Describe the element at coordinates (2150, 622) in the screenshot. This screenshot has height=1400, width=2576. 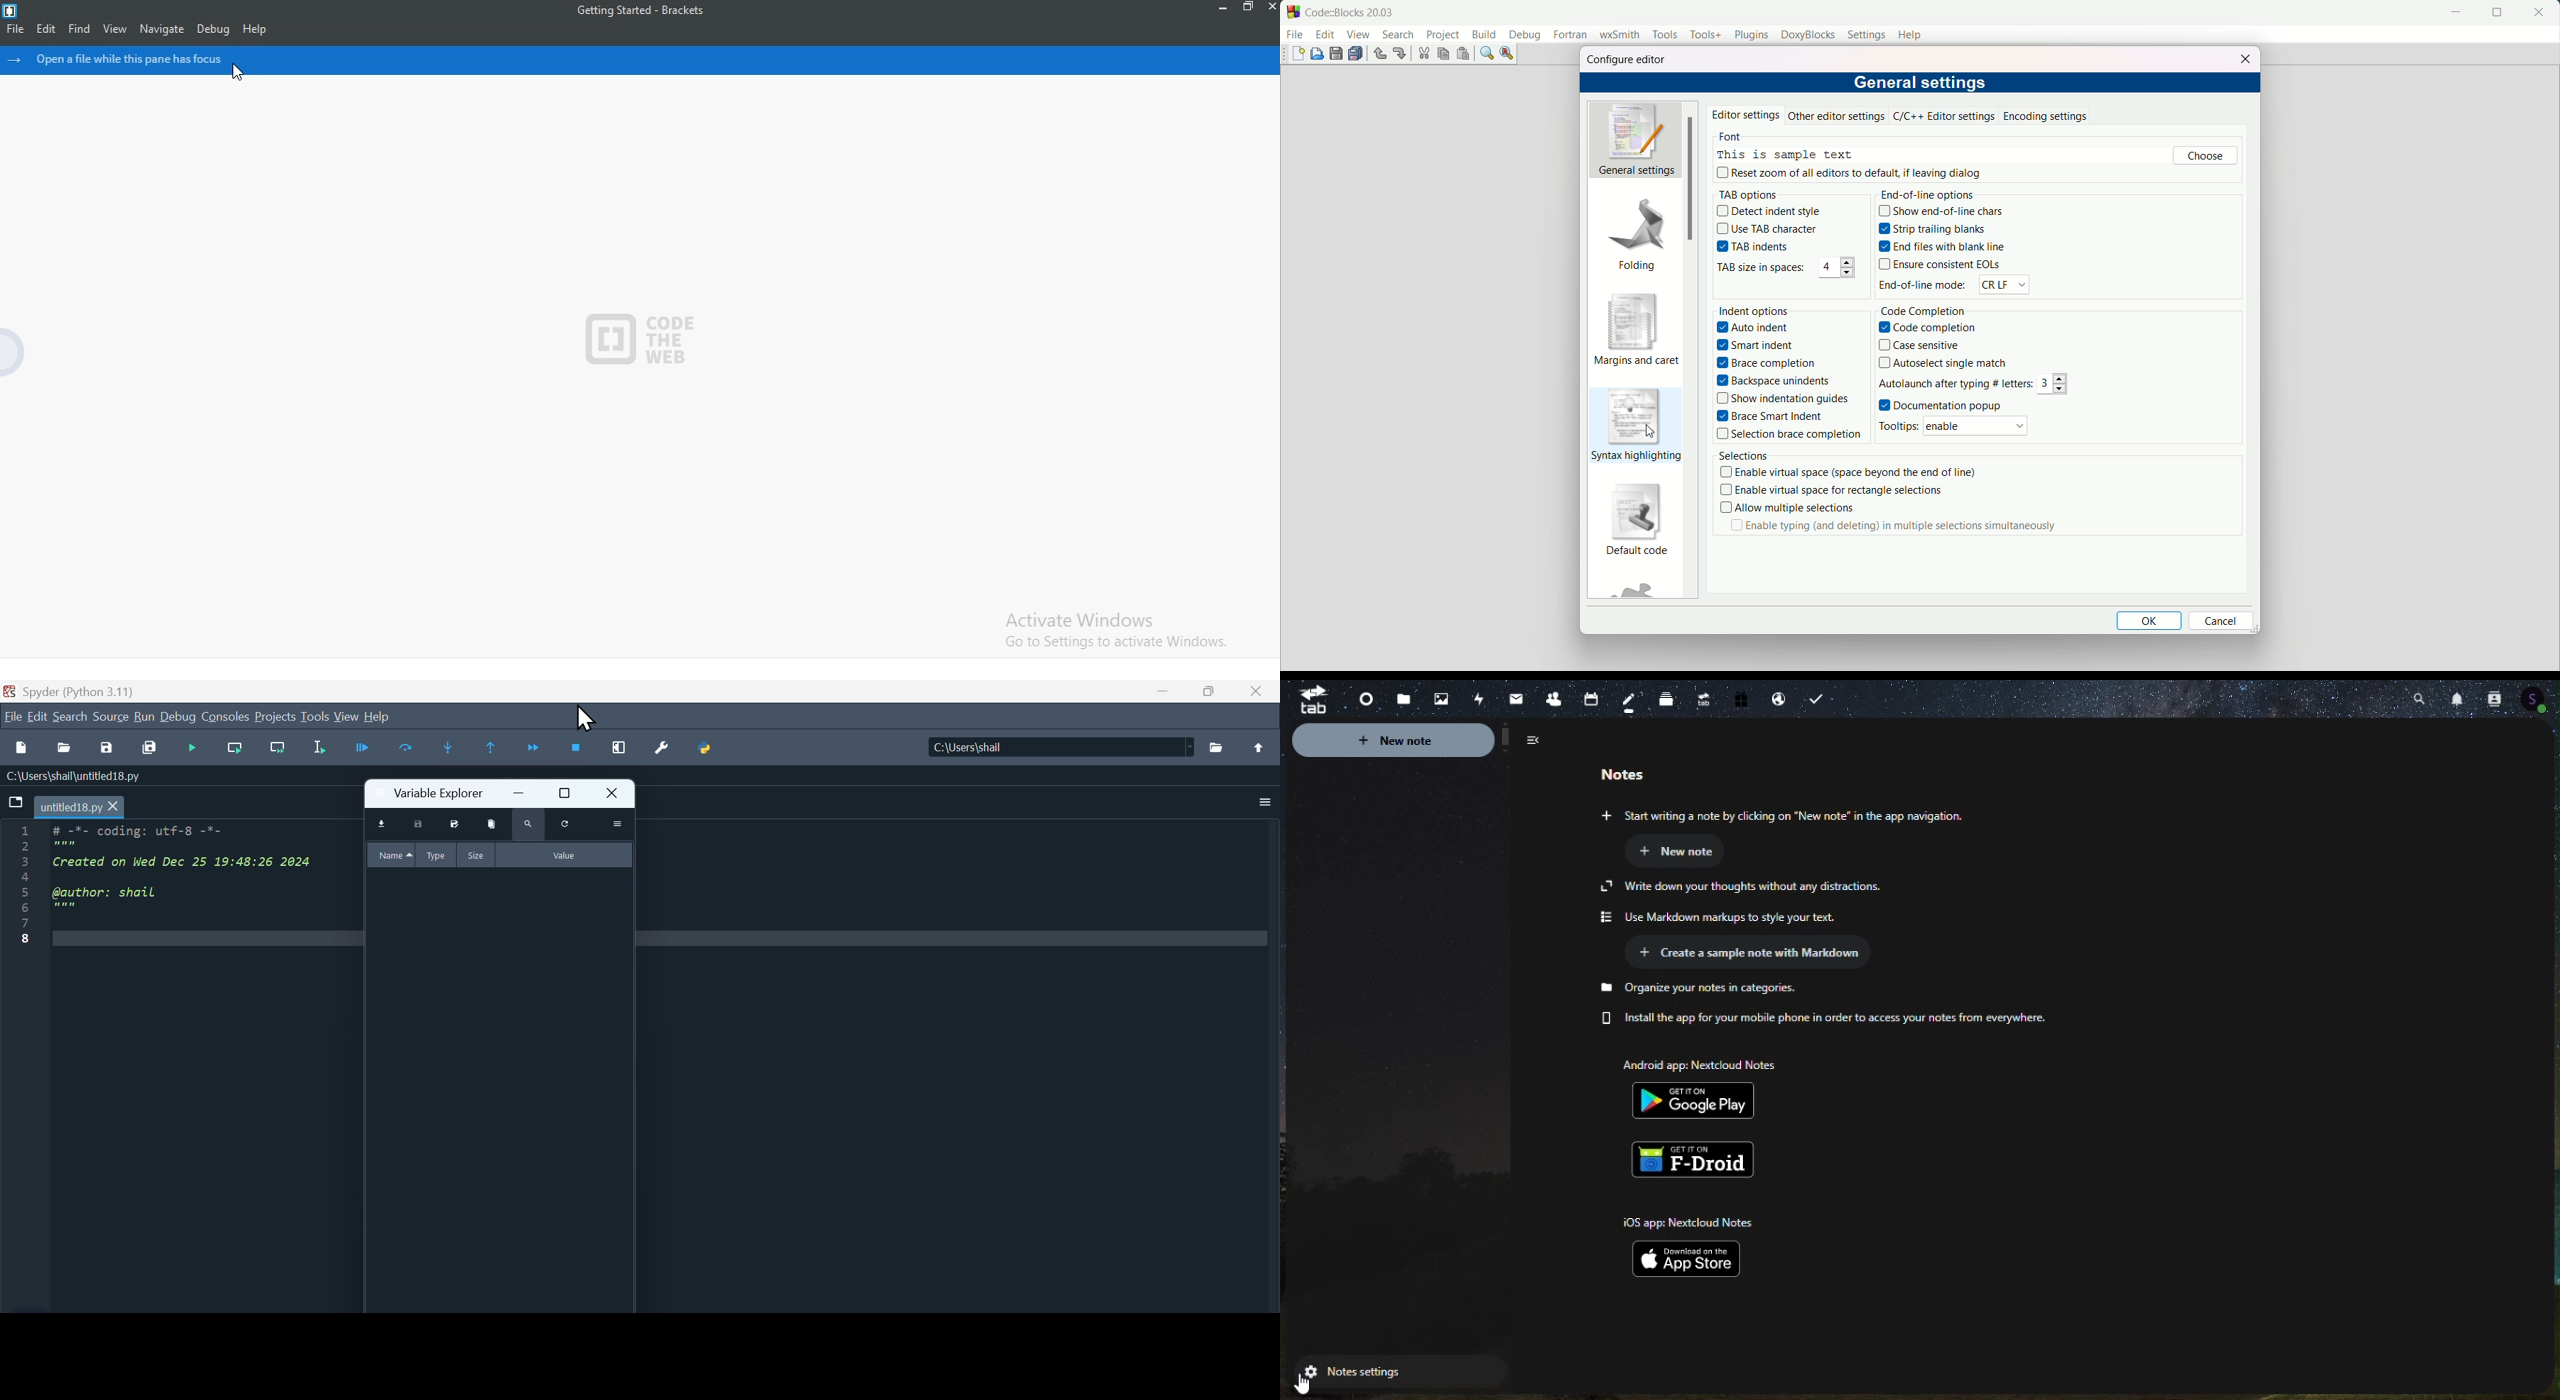
I see `ok` at that location.